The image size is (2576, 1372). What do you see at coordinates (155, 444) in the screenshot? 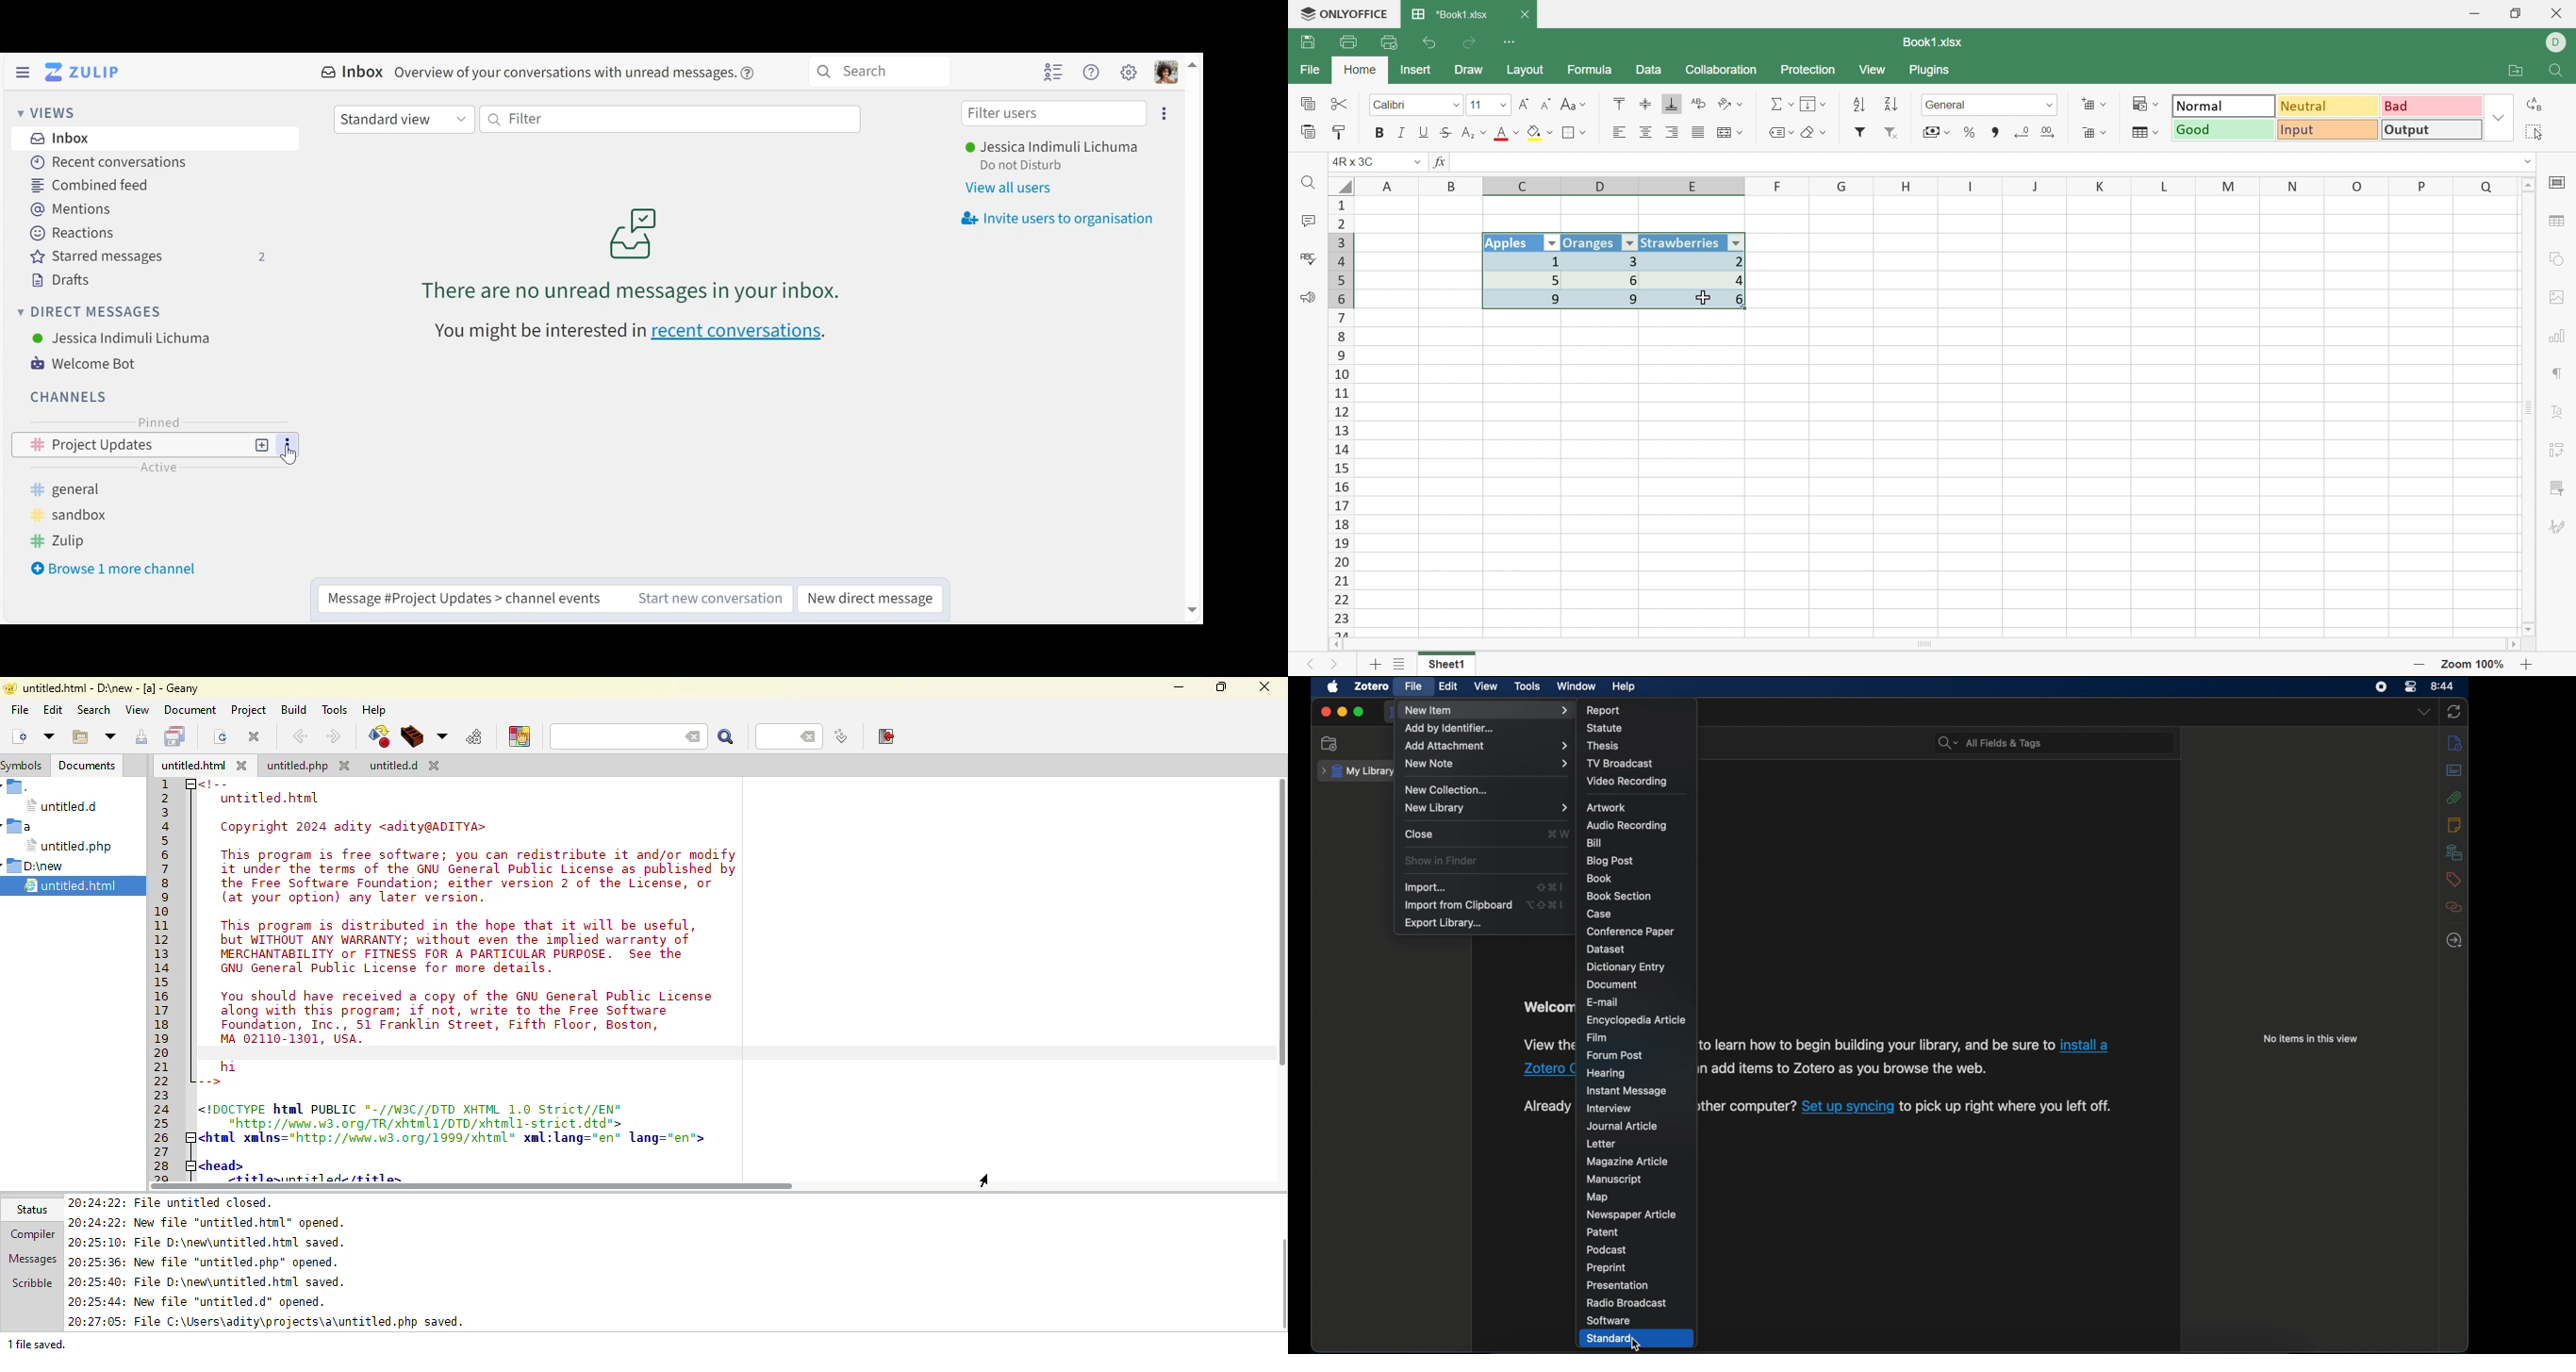
I see `Channel` at bounding box center [155, 444].